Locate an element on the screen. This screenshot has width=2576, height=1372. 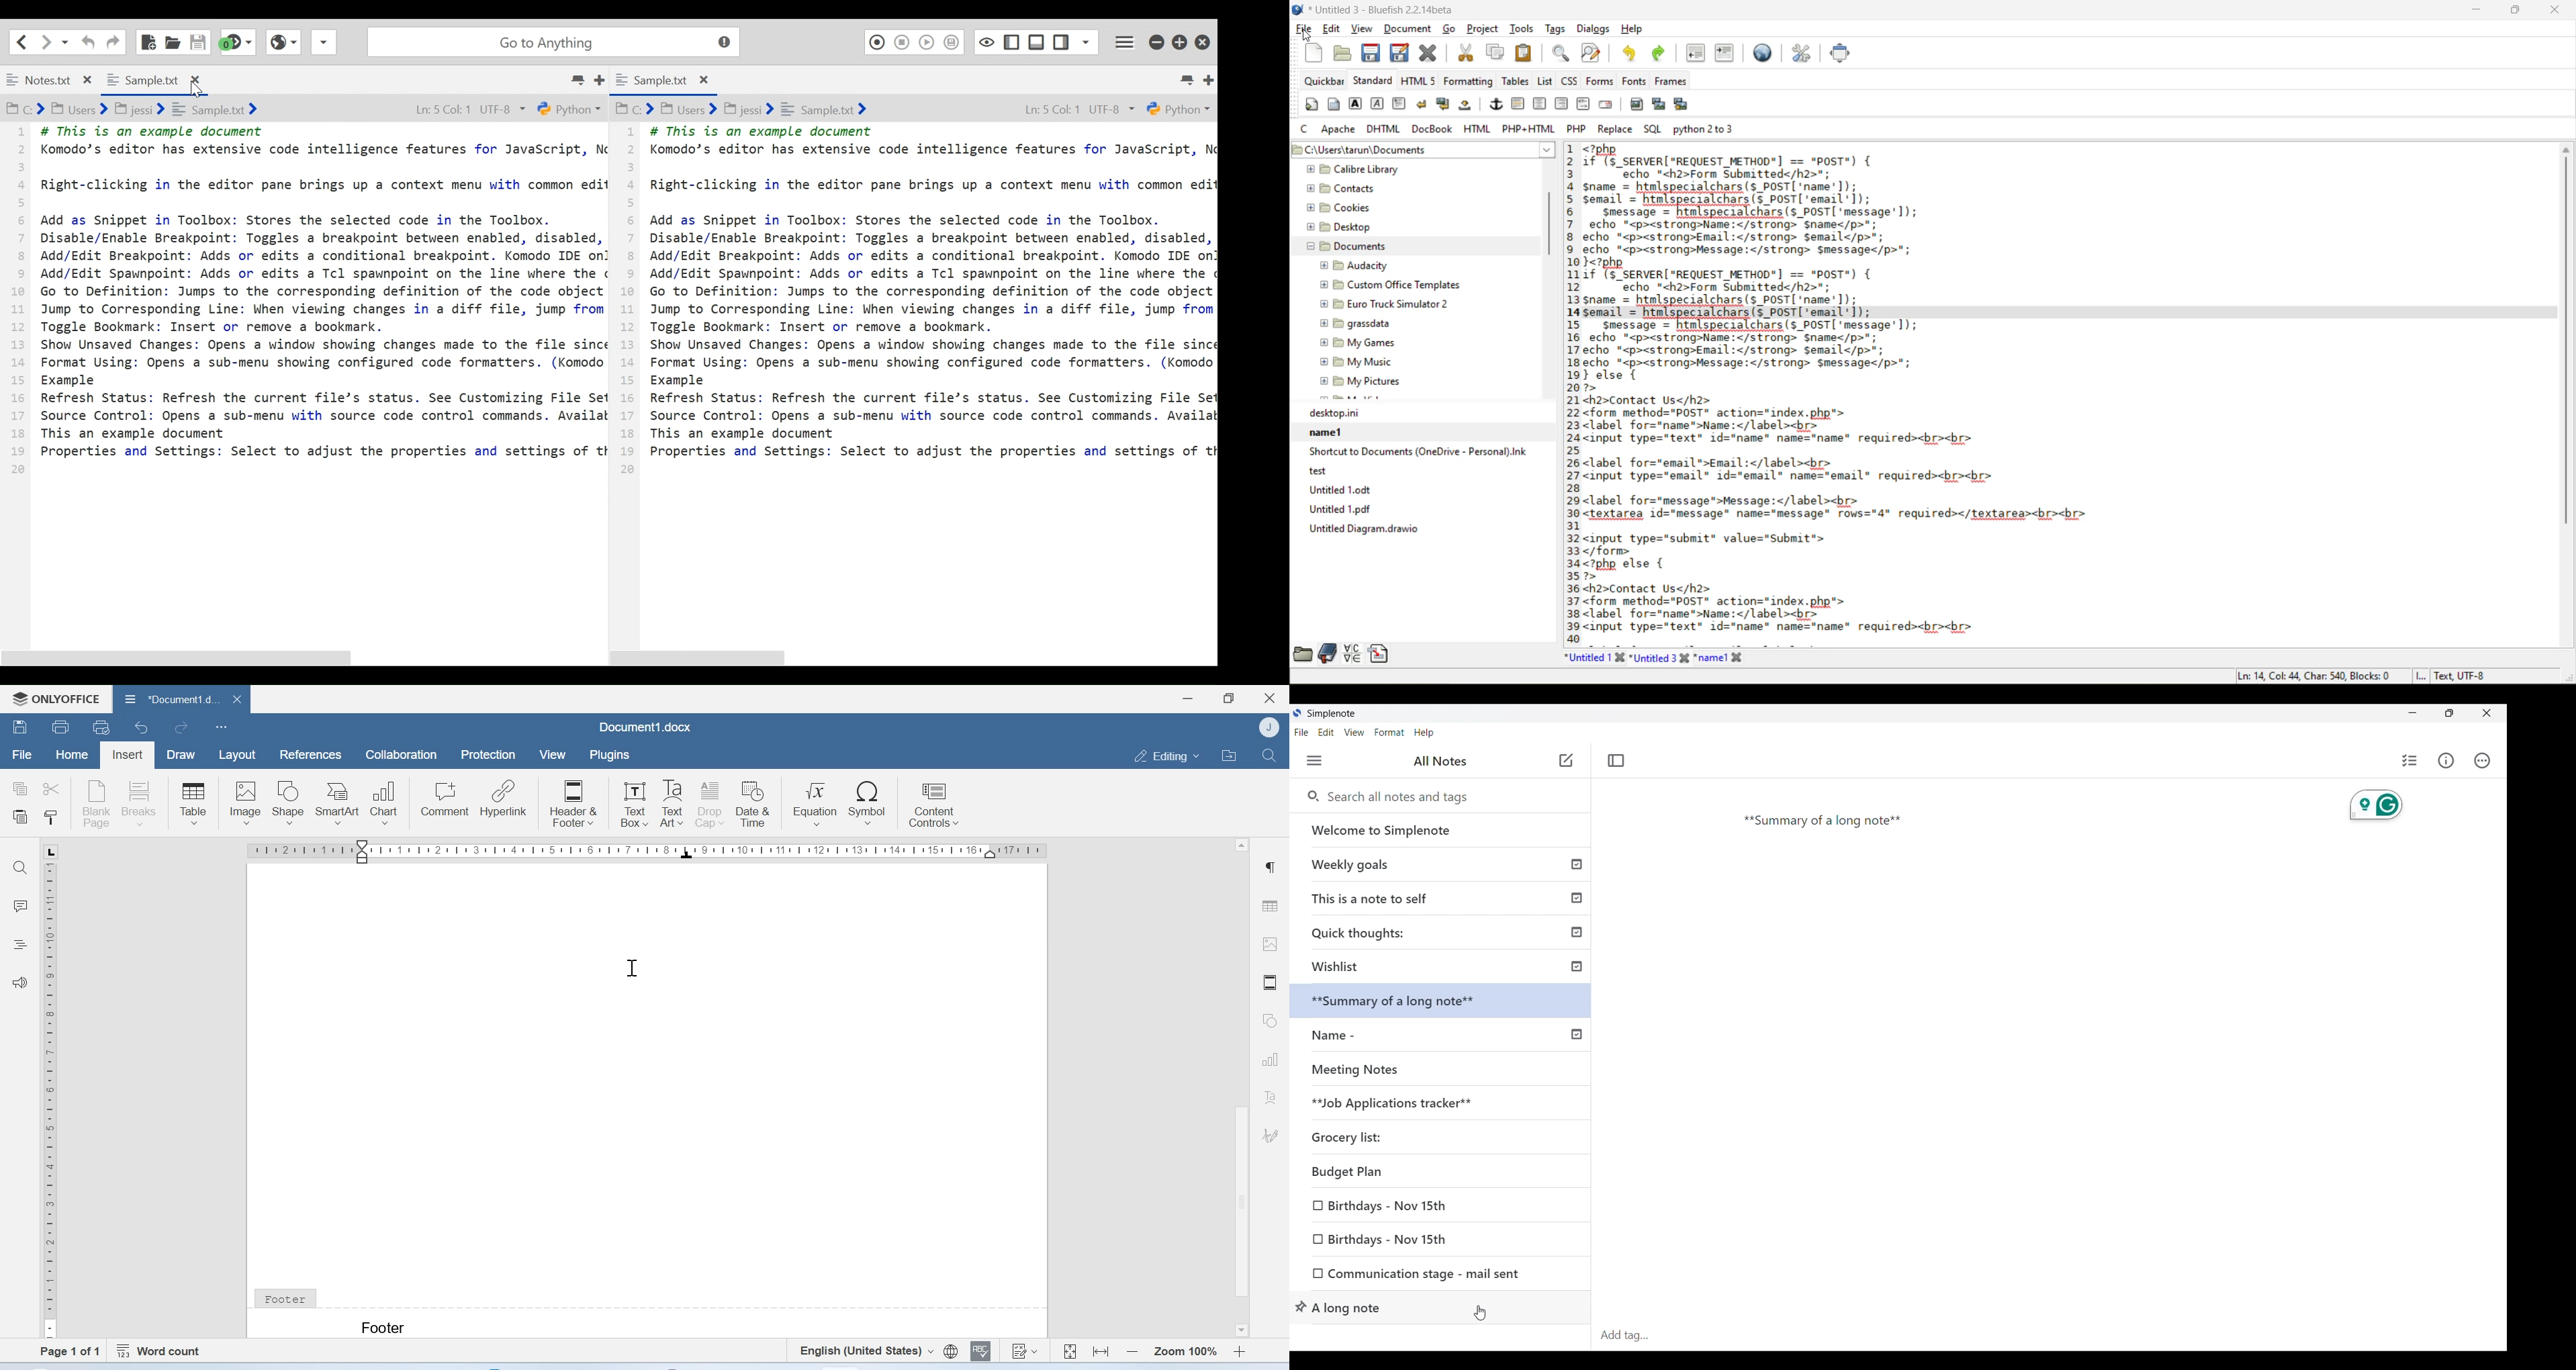
Sample.txt is located at coordinates (152, 78).